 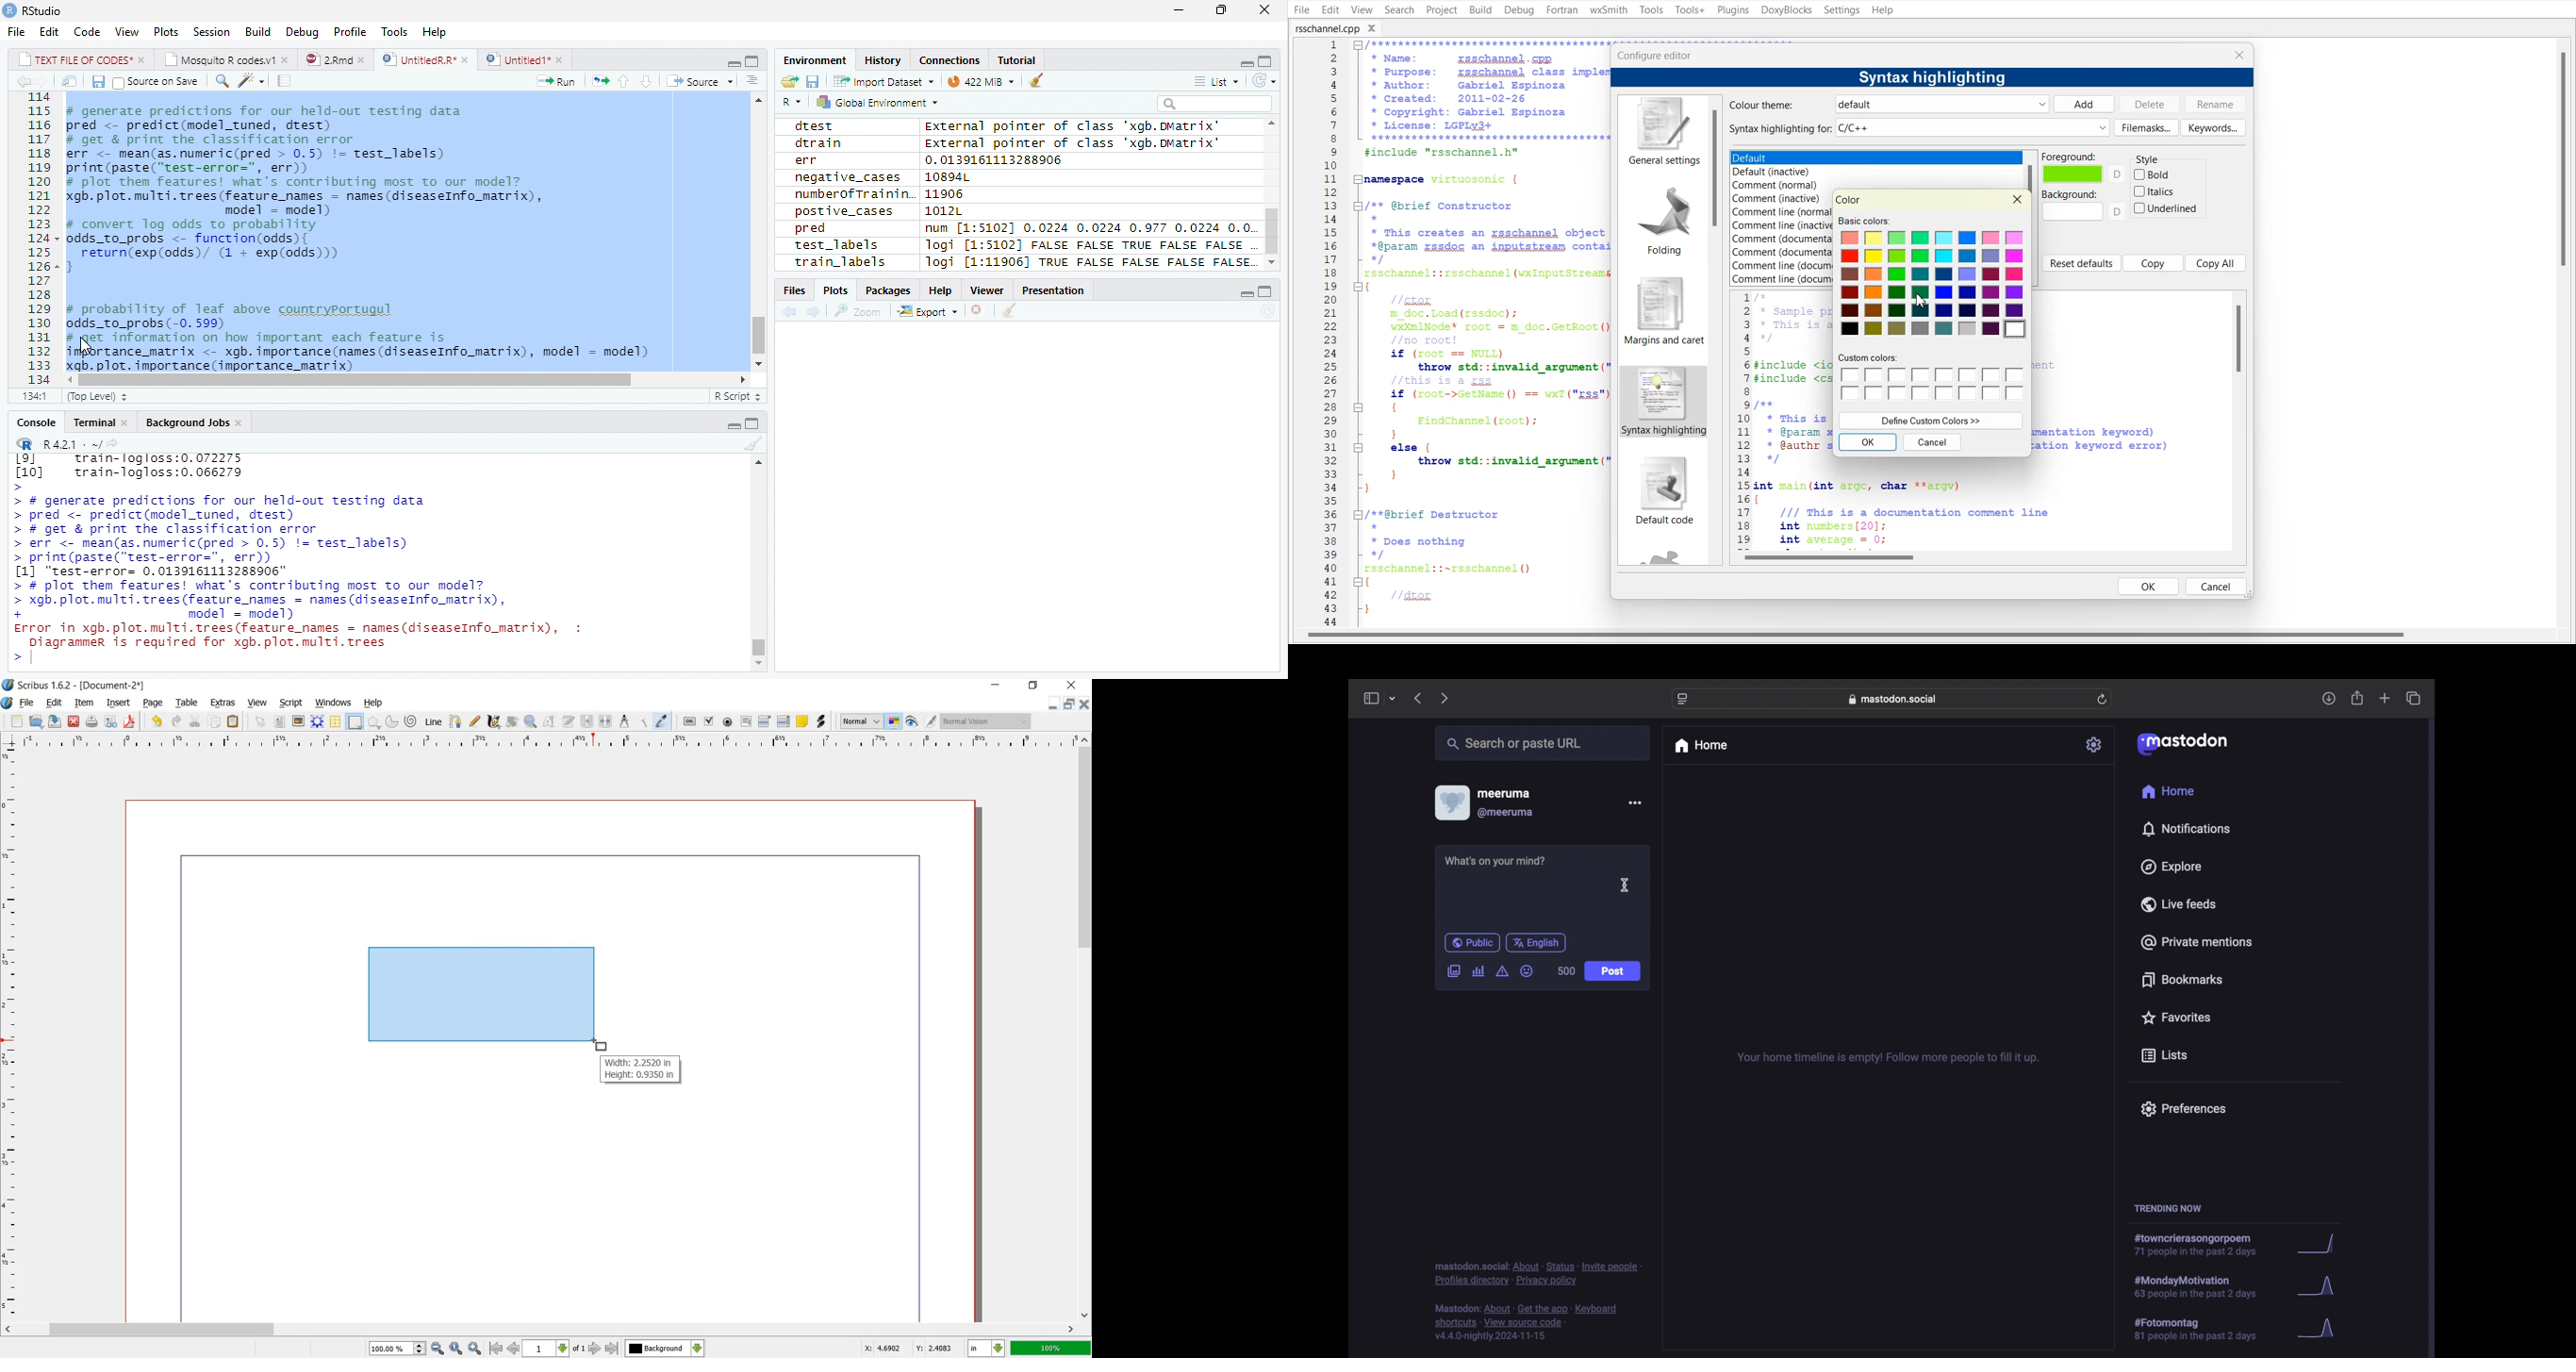 What do you see at coordinates (1178, 10) in the screenshot?
I see `Minimize` at bounding box center [1178, 10].